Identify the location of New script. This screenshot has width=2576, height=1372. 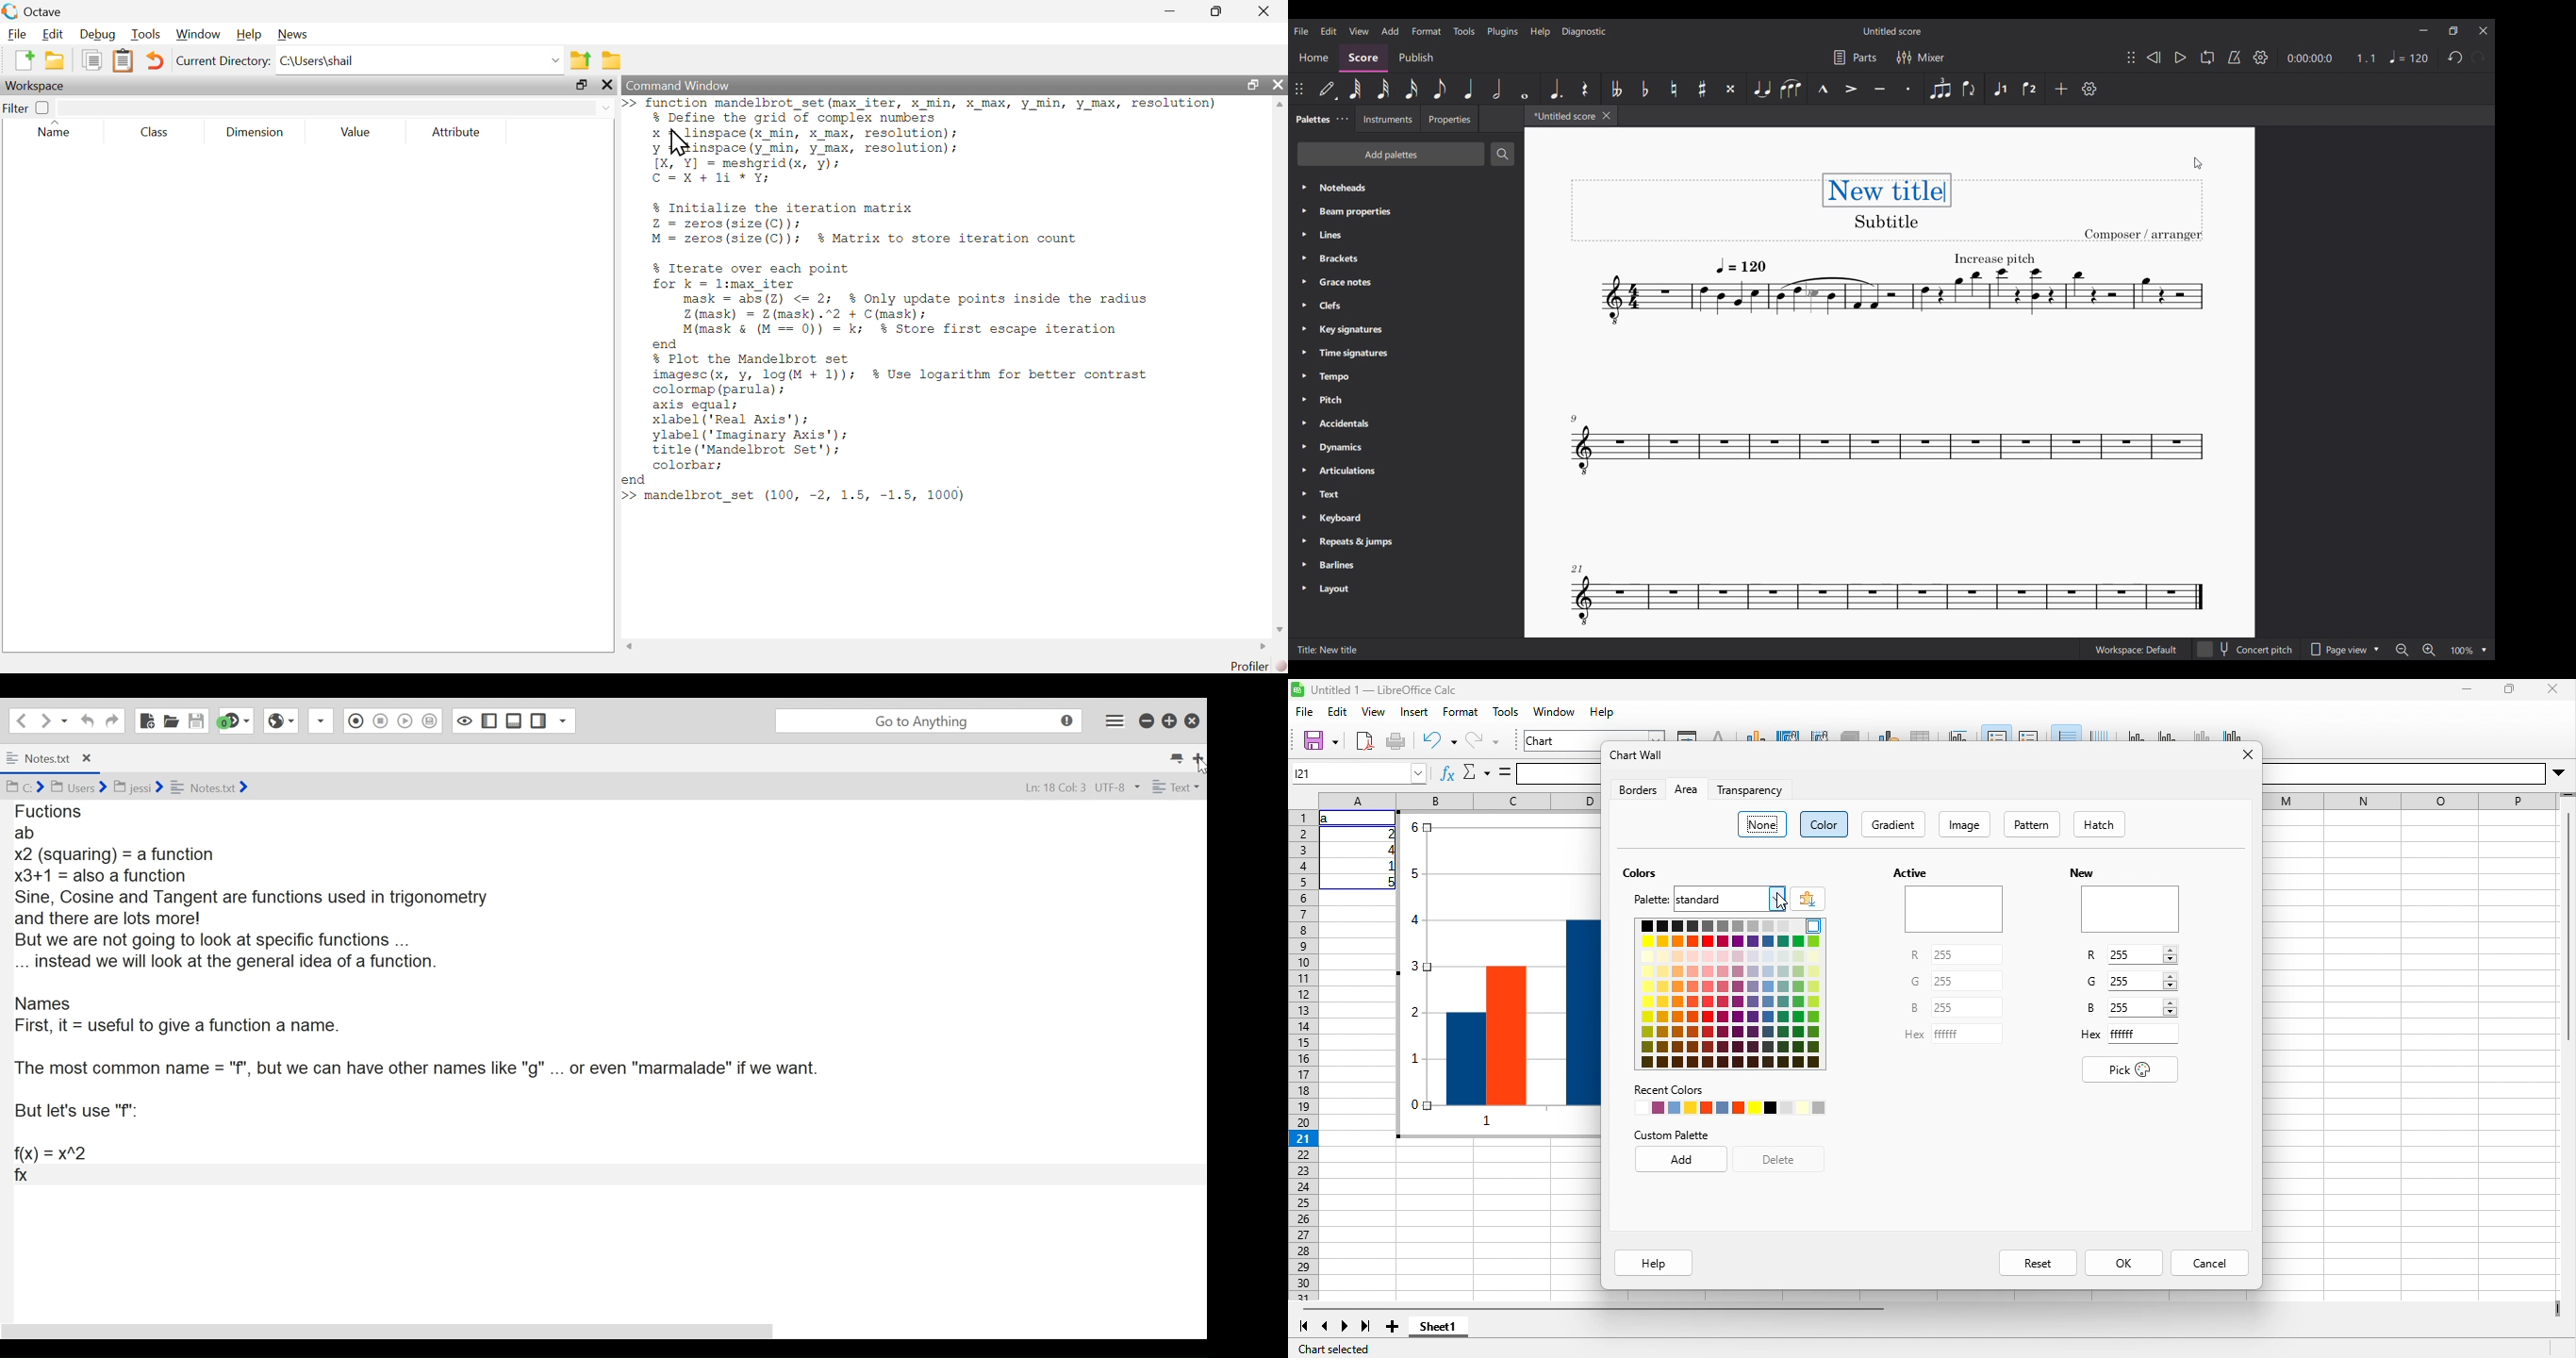
(23, 60).